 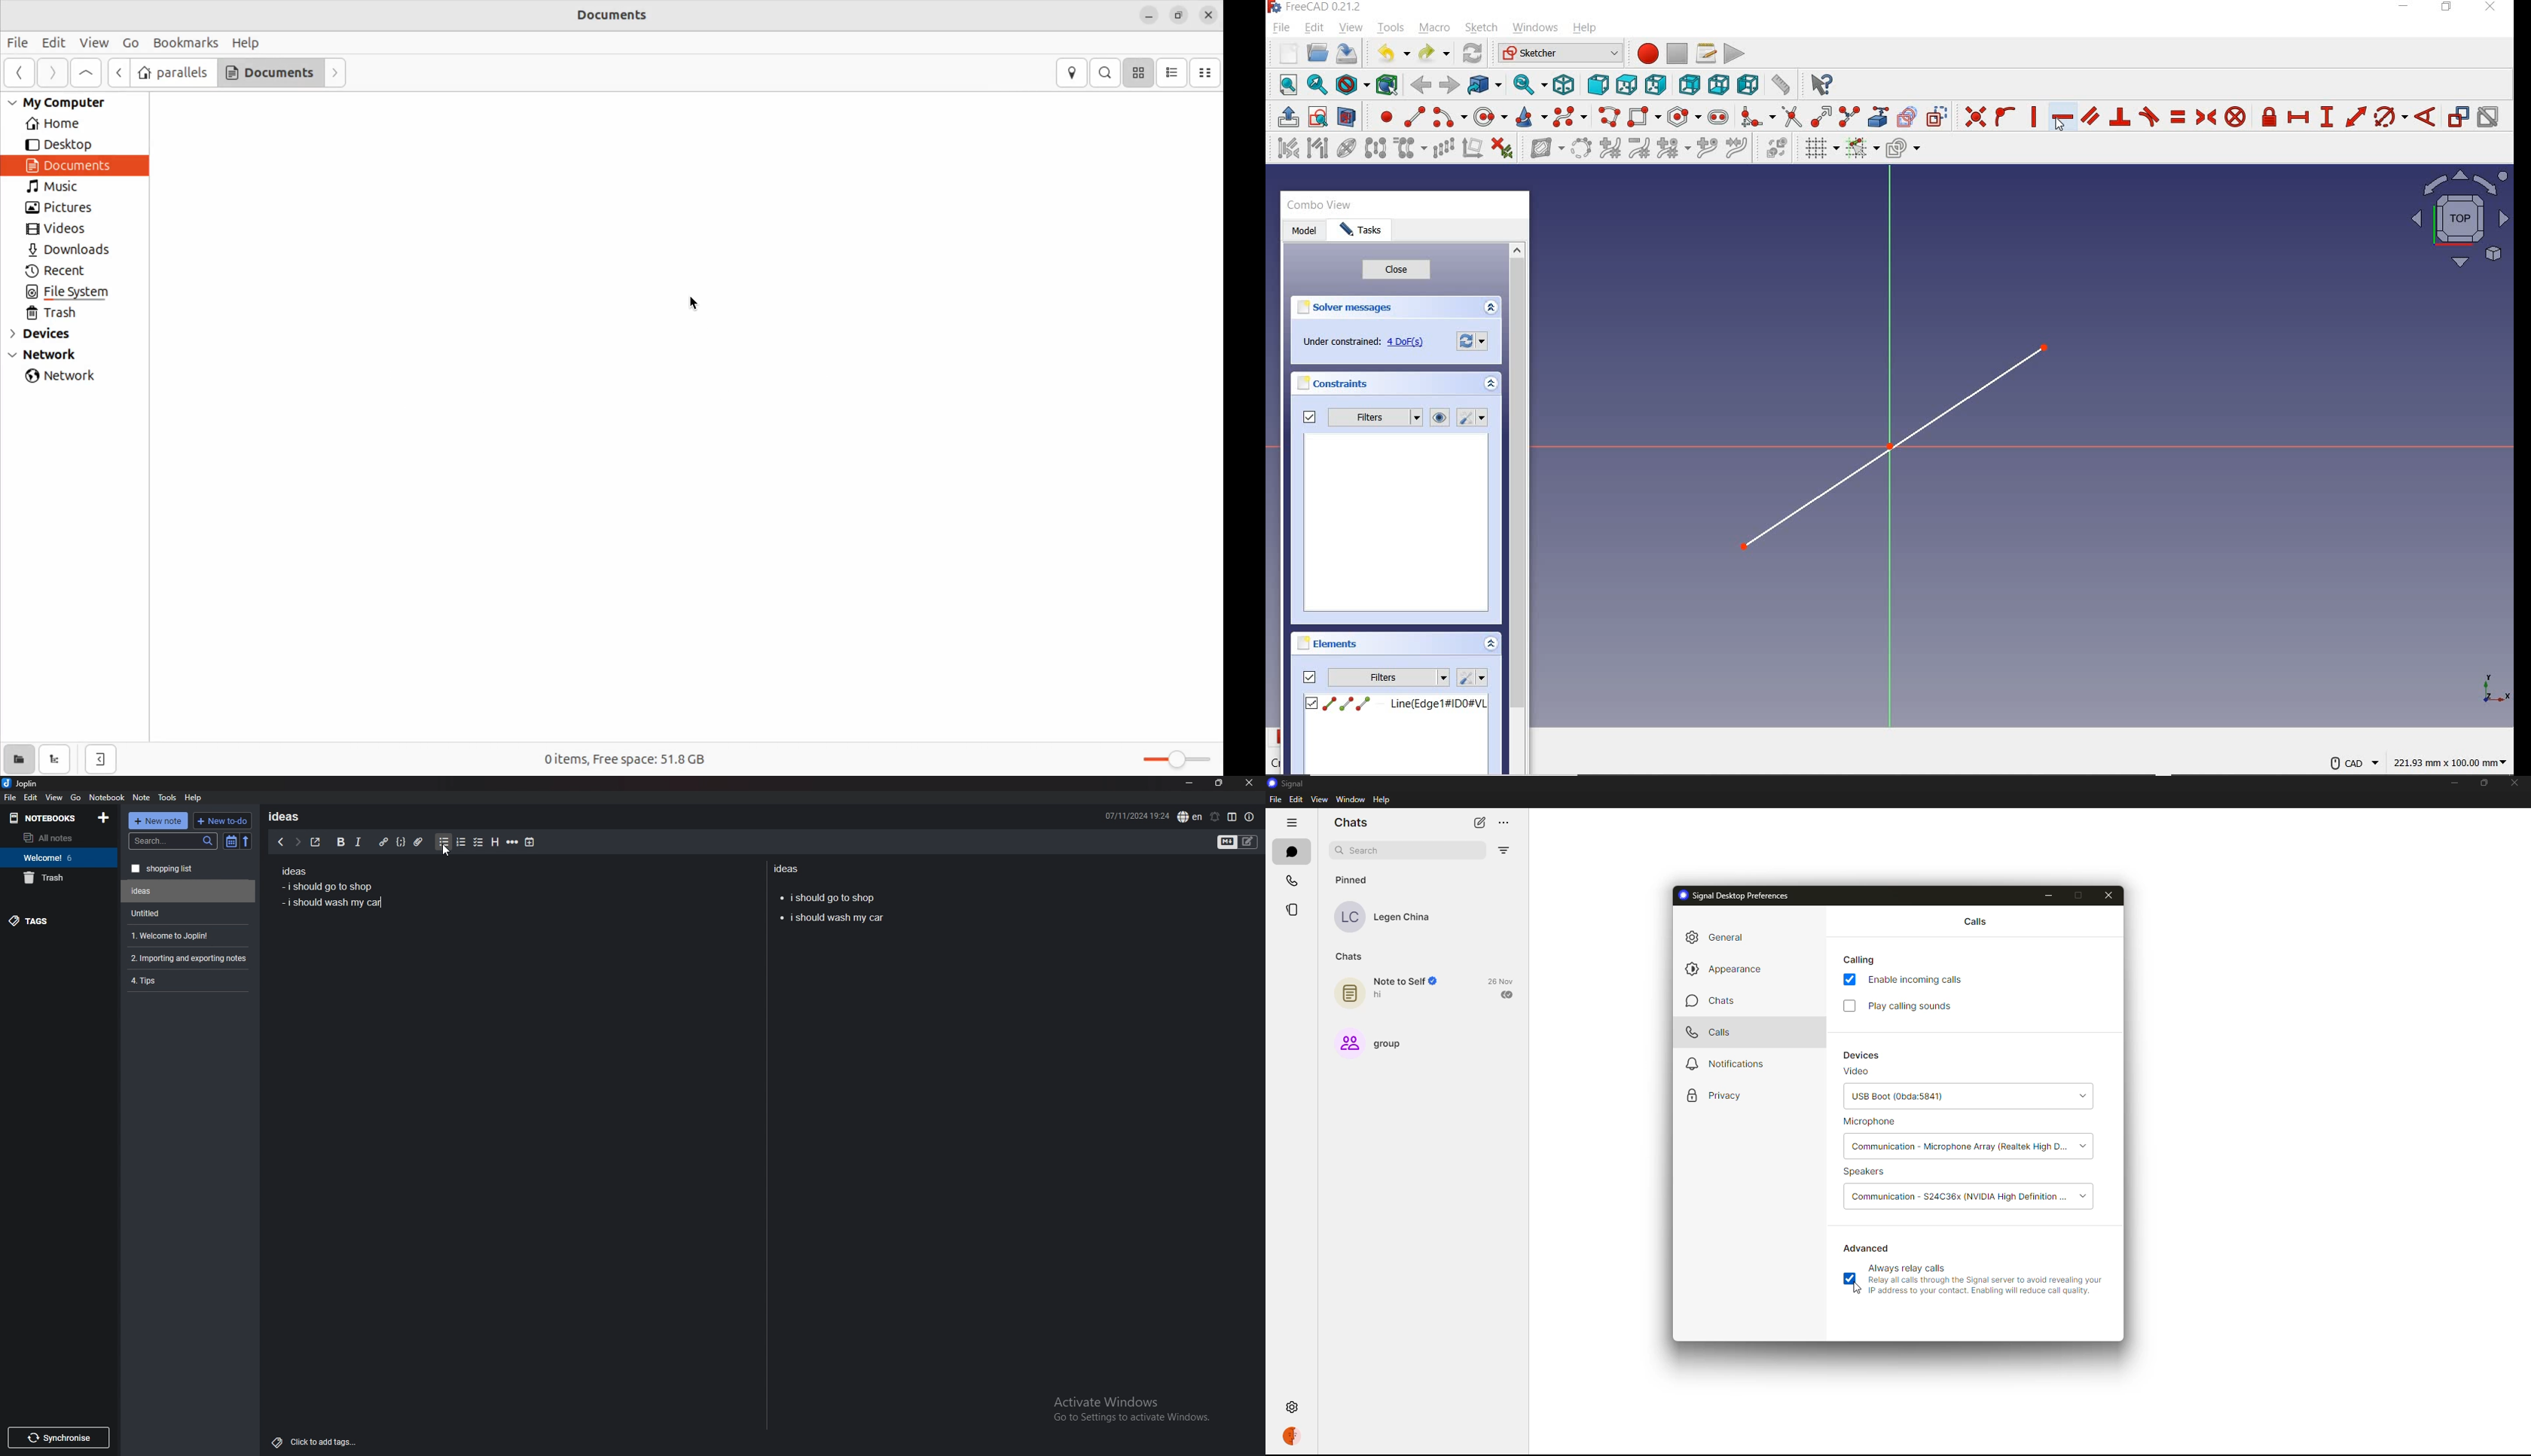 I want to click on code, so click(x=400, y=842).